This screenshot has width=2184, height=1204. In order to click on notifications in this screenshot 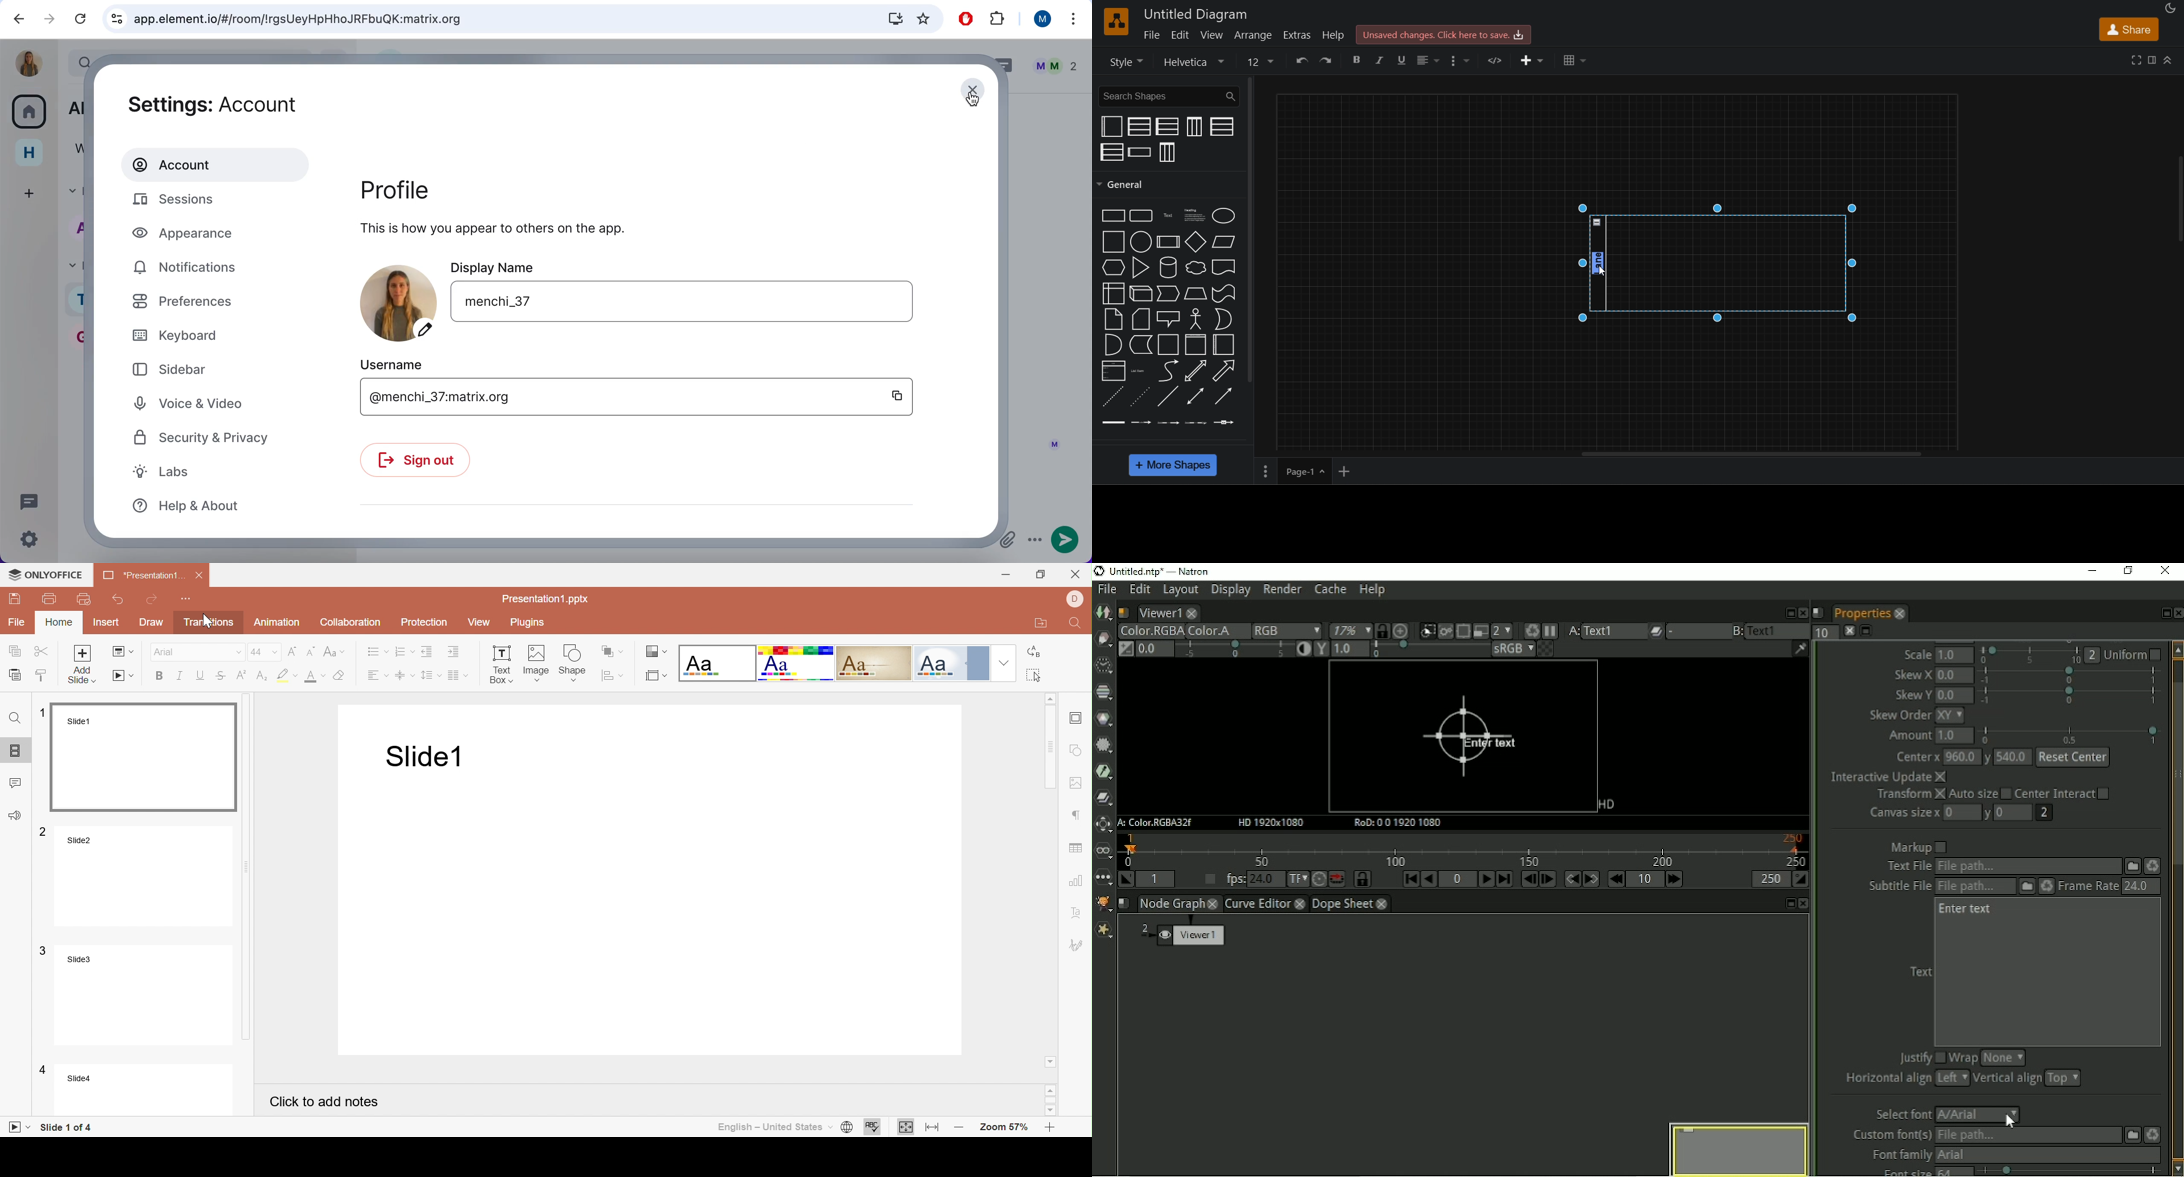, I will do `click(202, 270)`.